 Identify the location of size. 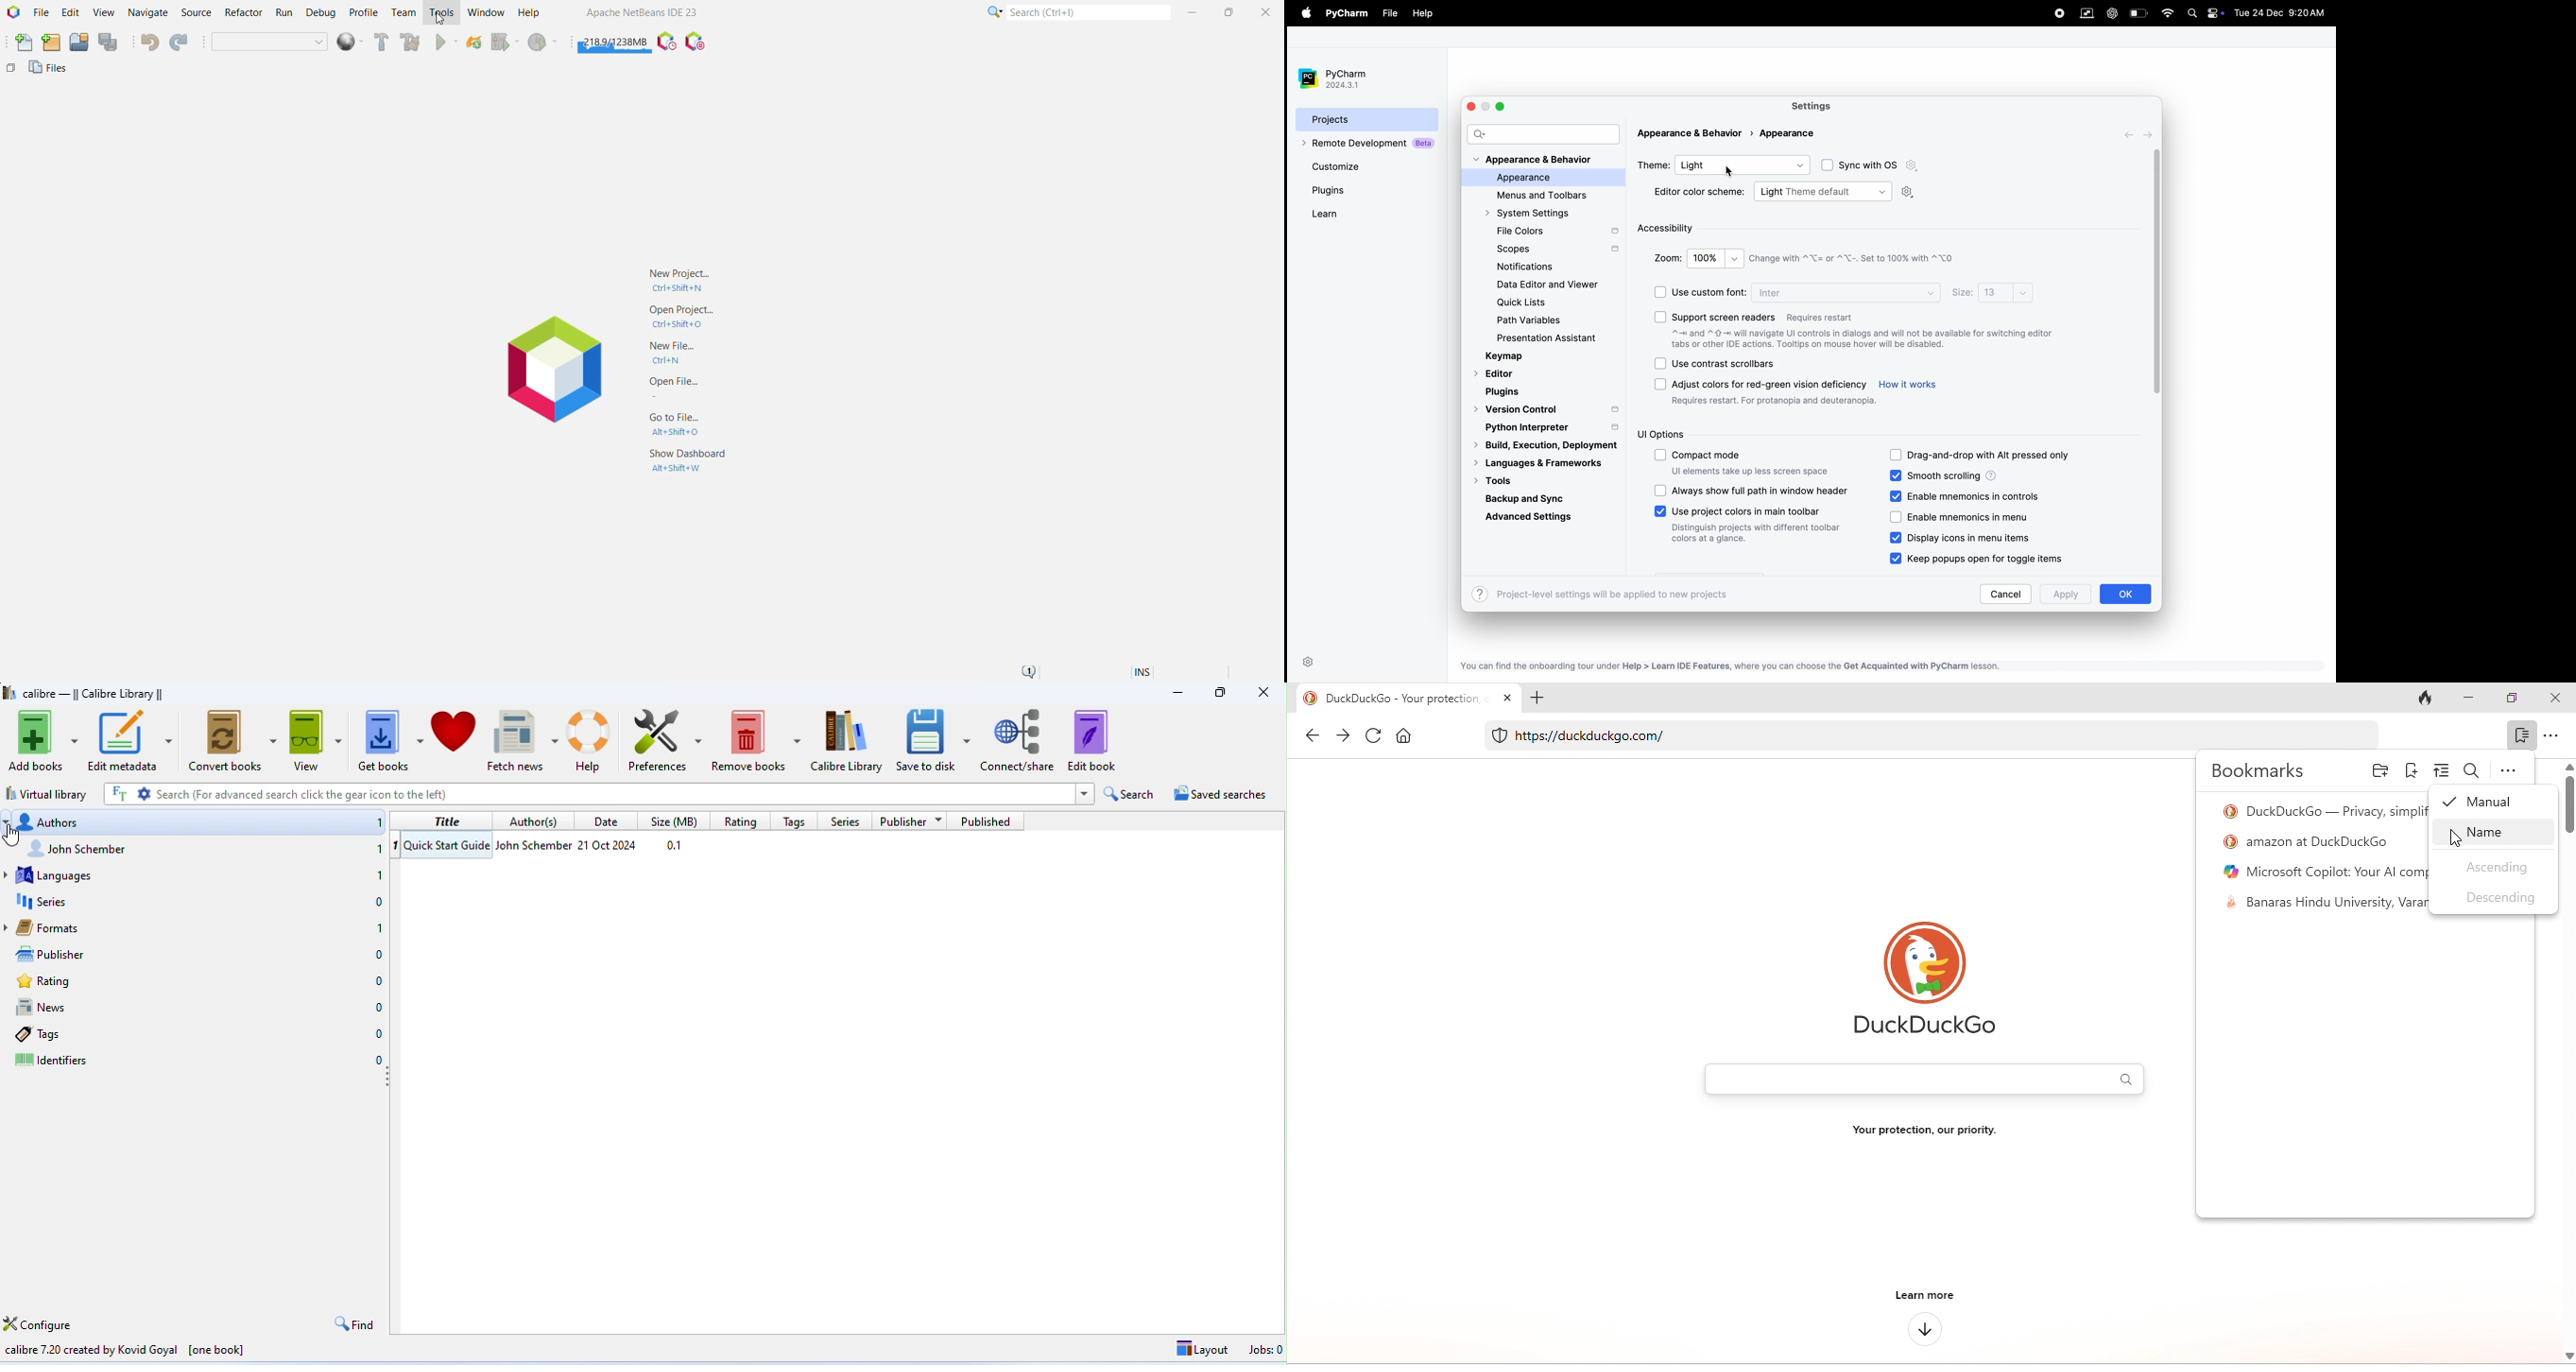
(673, 822).